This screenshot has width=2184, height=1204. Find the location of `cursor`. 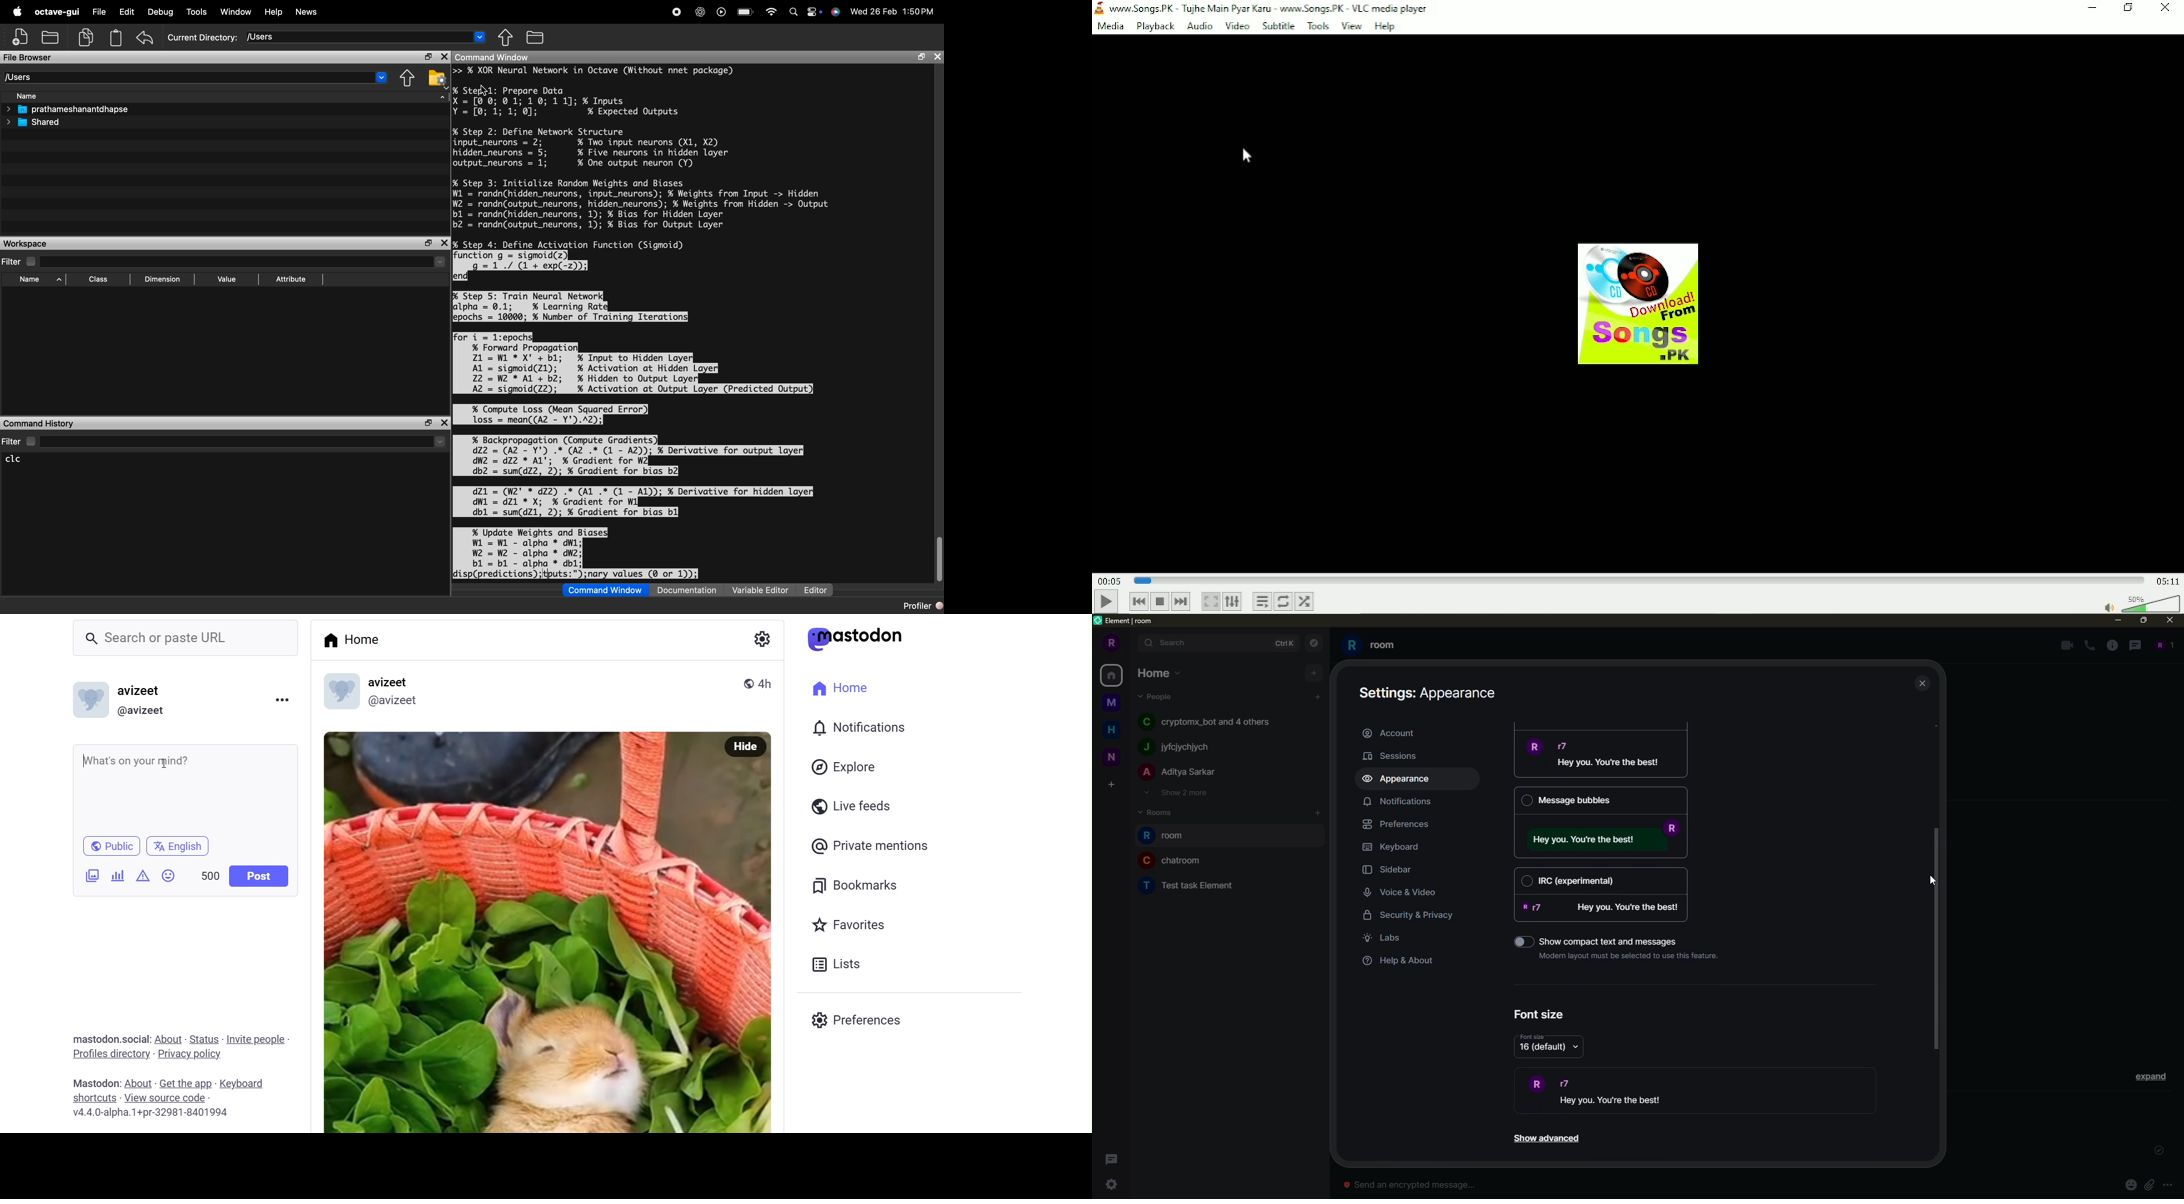

cursor is located at coordinates (1930, 880).